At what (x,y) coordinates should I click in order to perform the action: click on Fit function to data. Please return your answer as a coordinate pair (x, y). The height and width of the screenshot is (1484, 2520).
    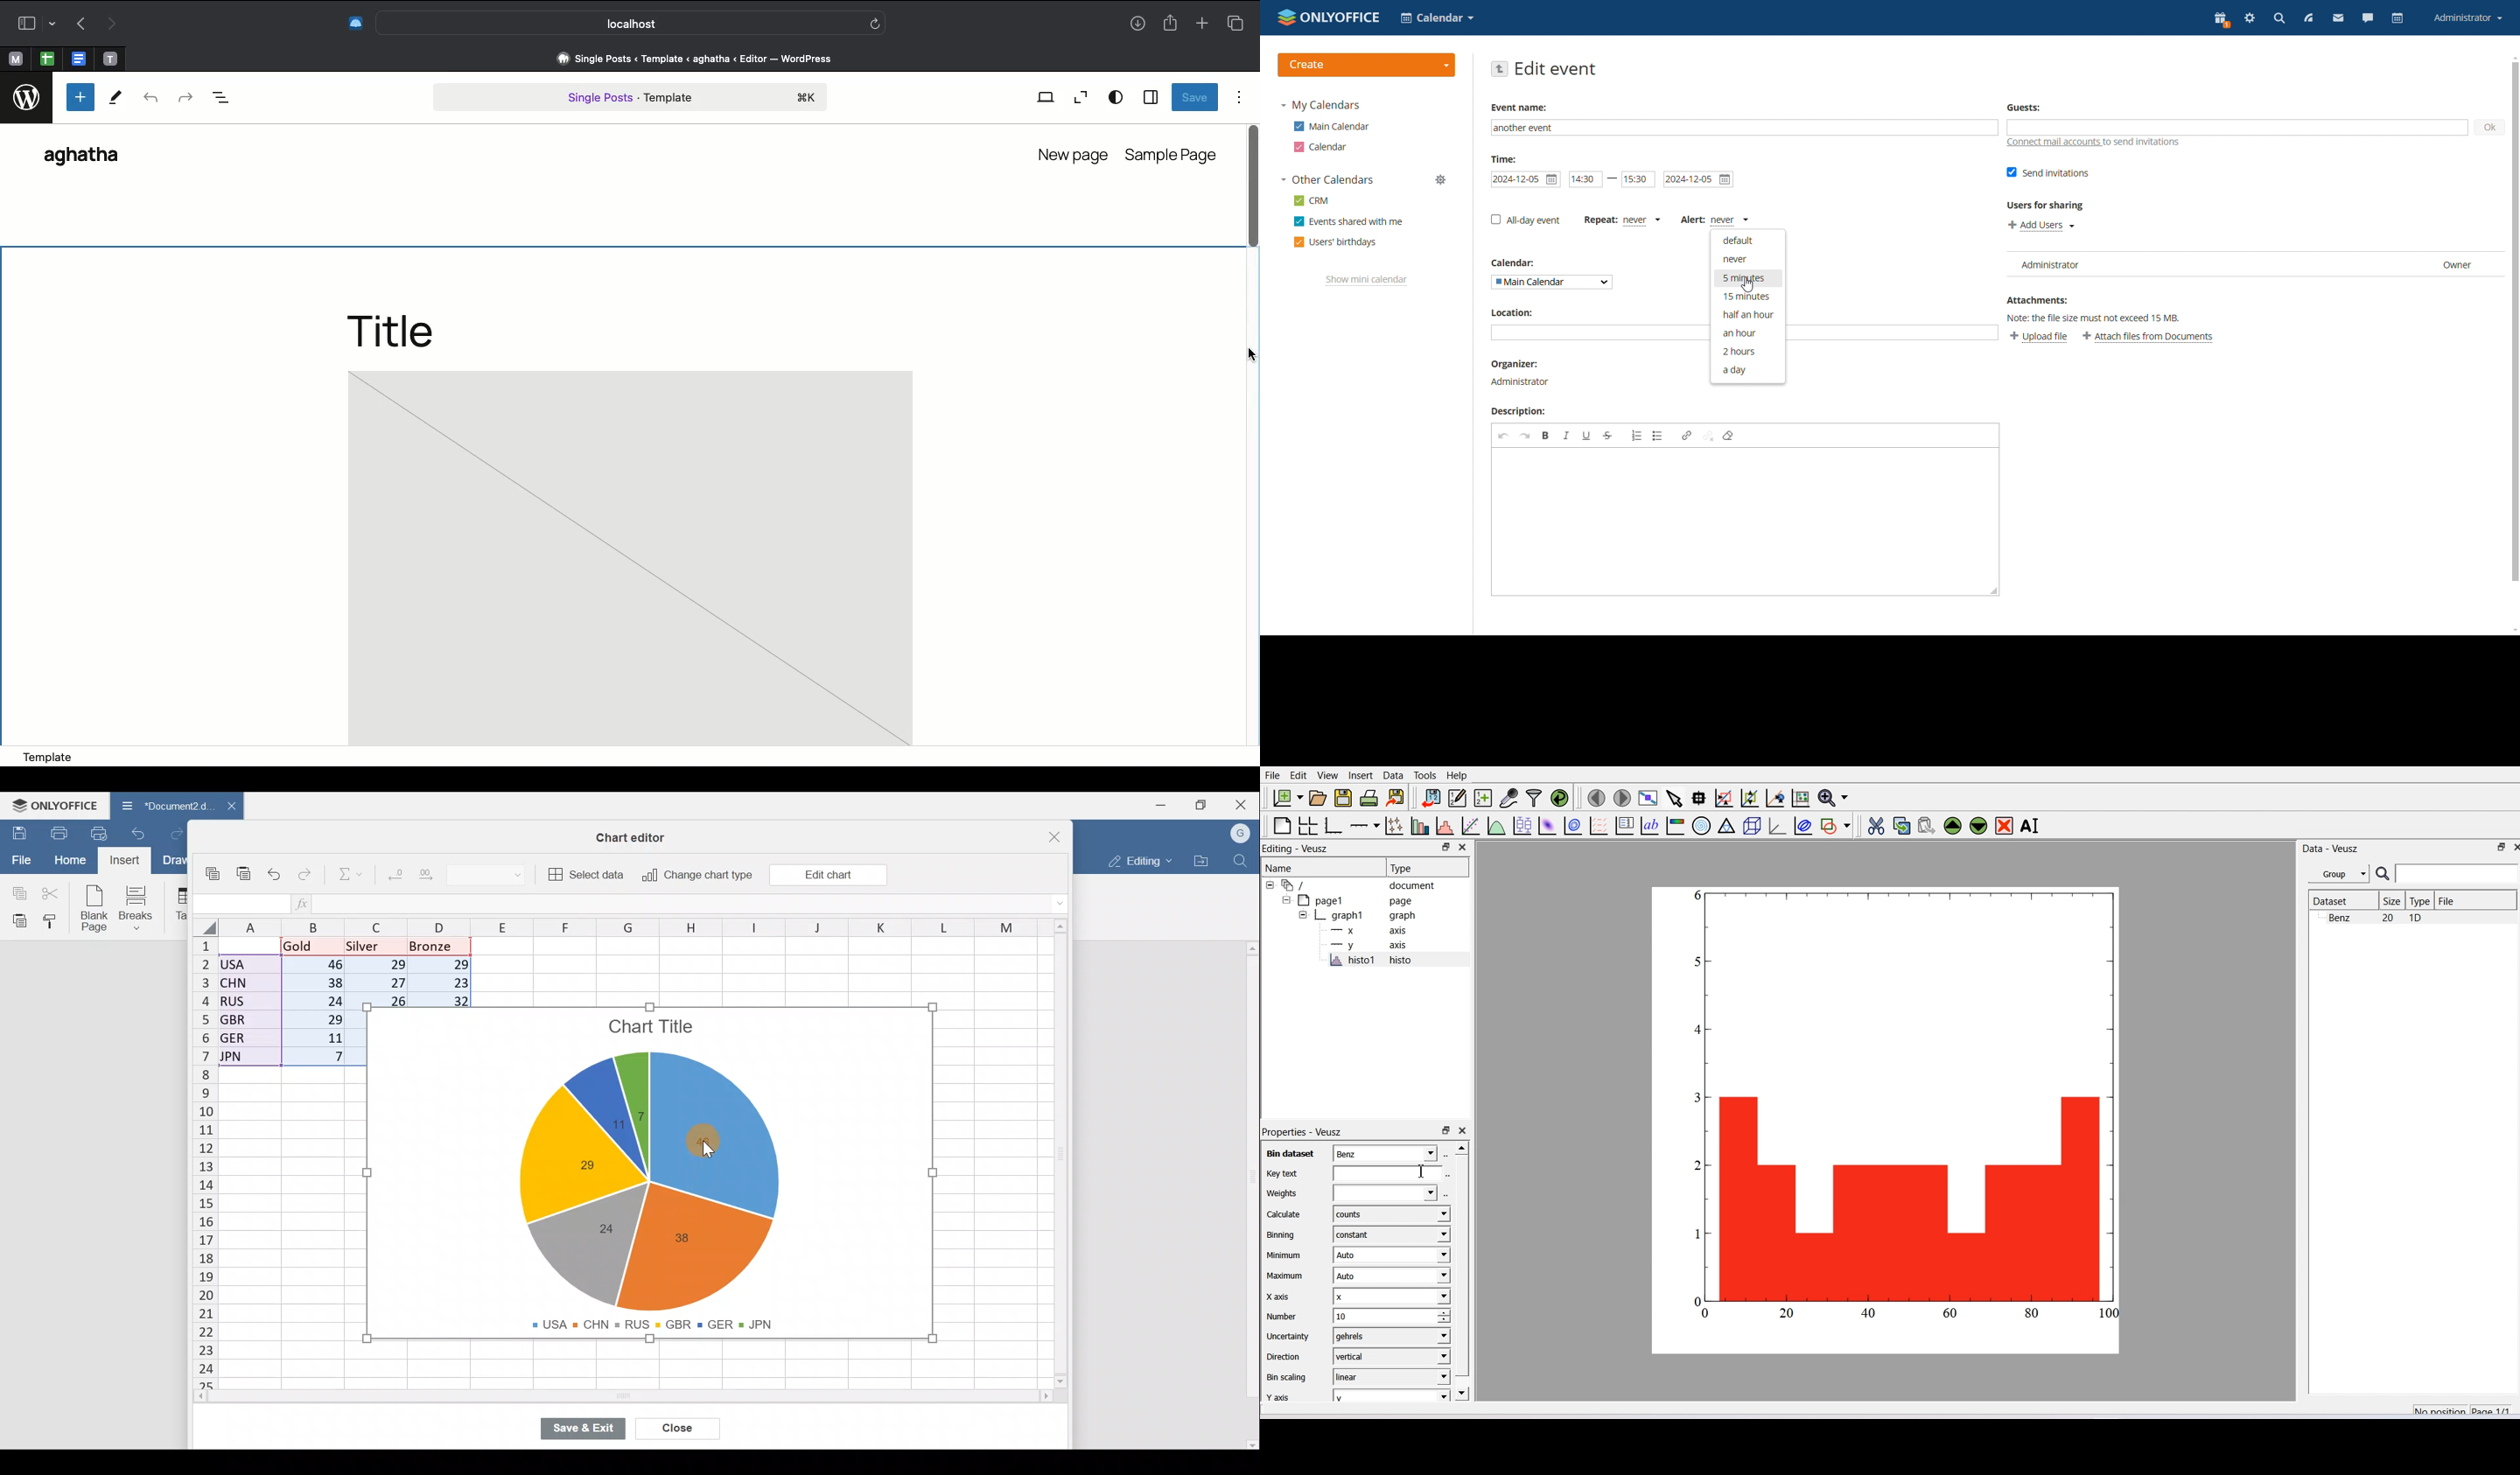
    Looking at the image, I should click on (1470, 825).